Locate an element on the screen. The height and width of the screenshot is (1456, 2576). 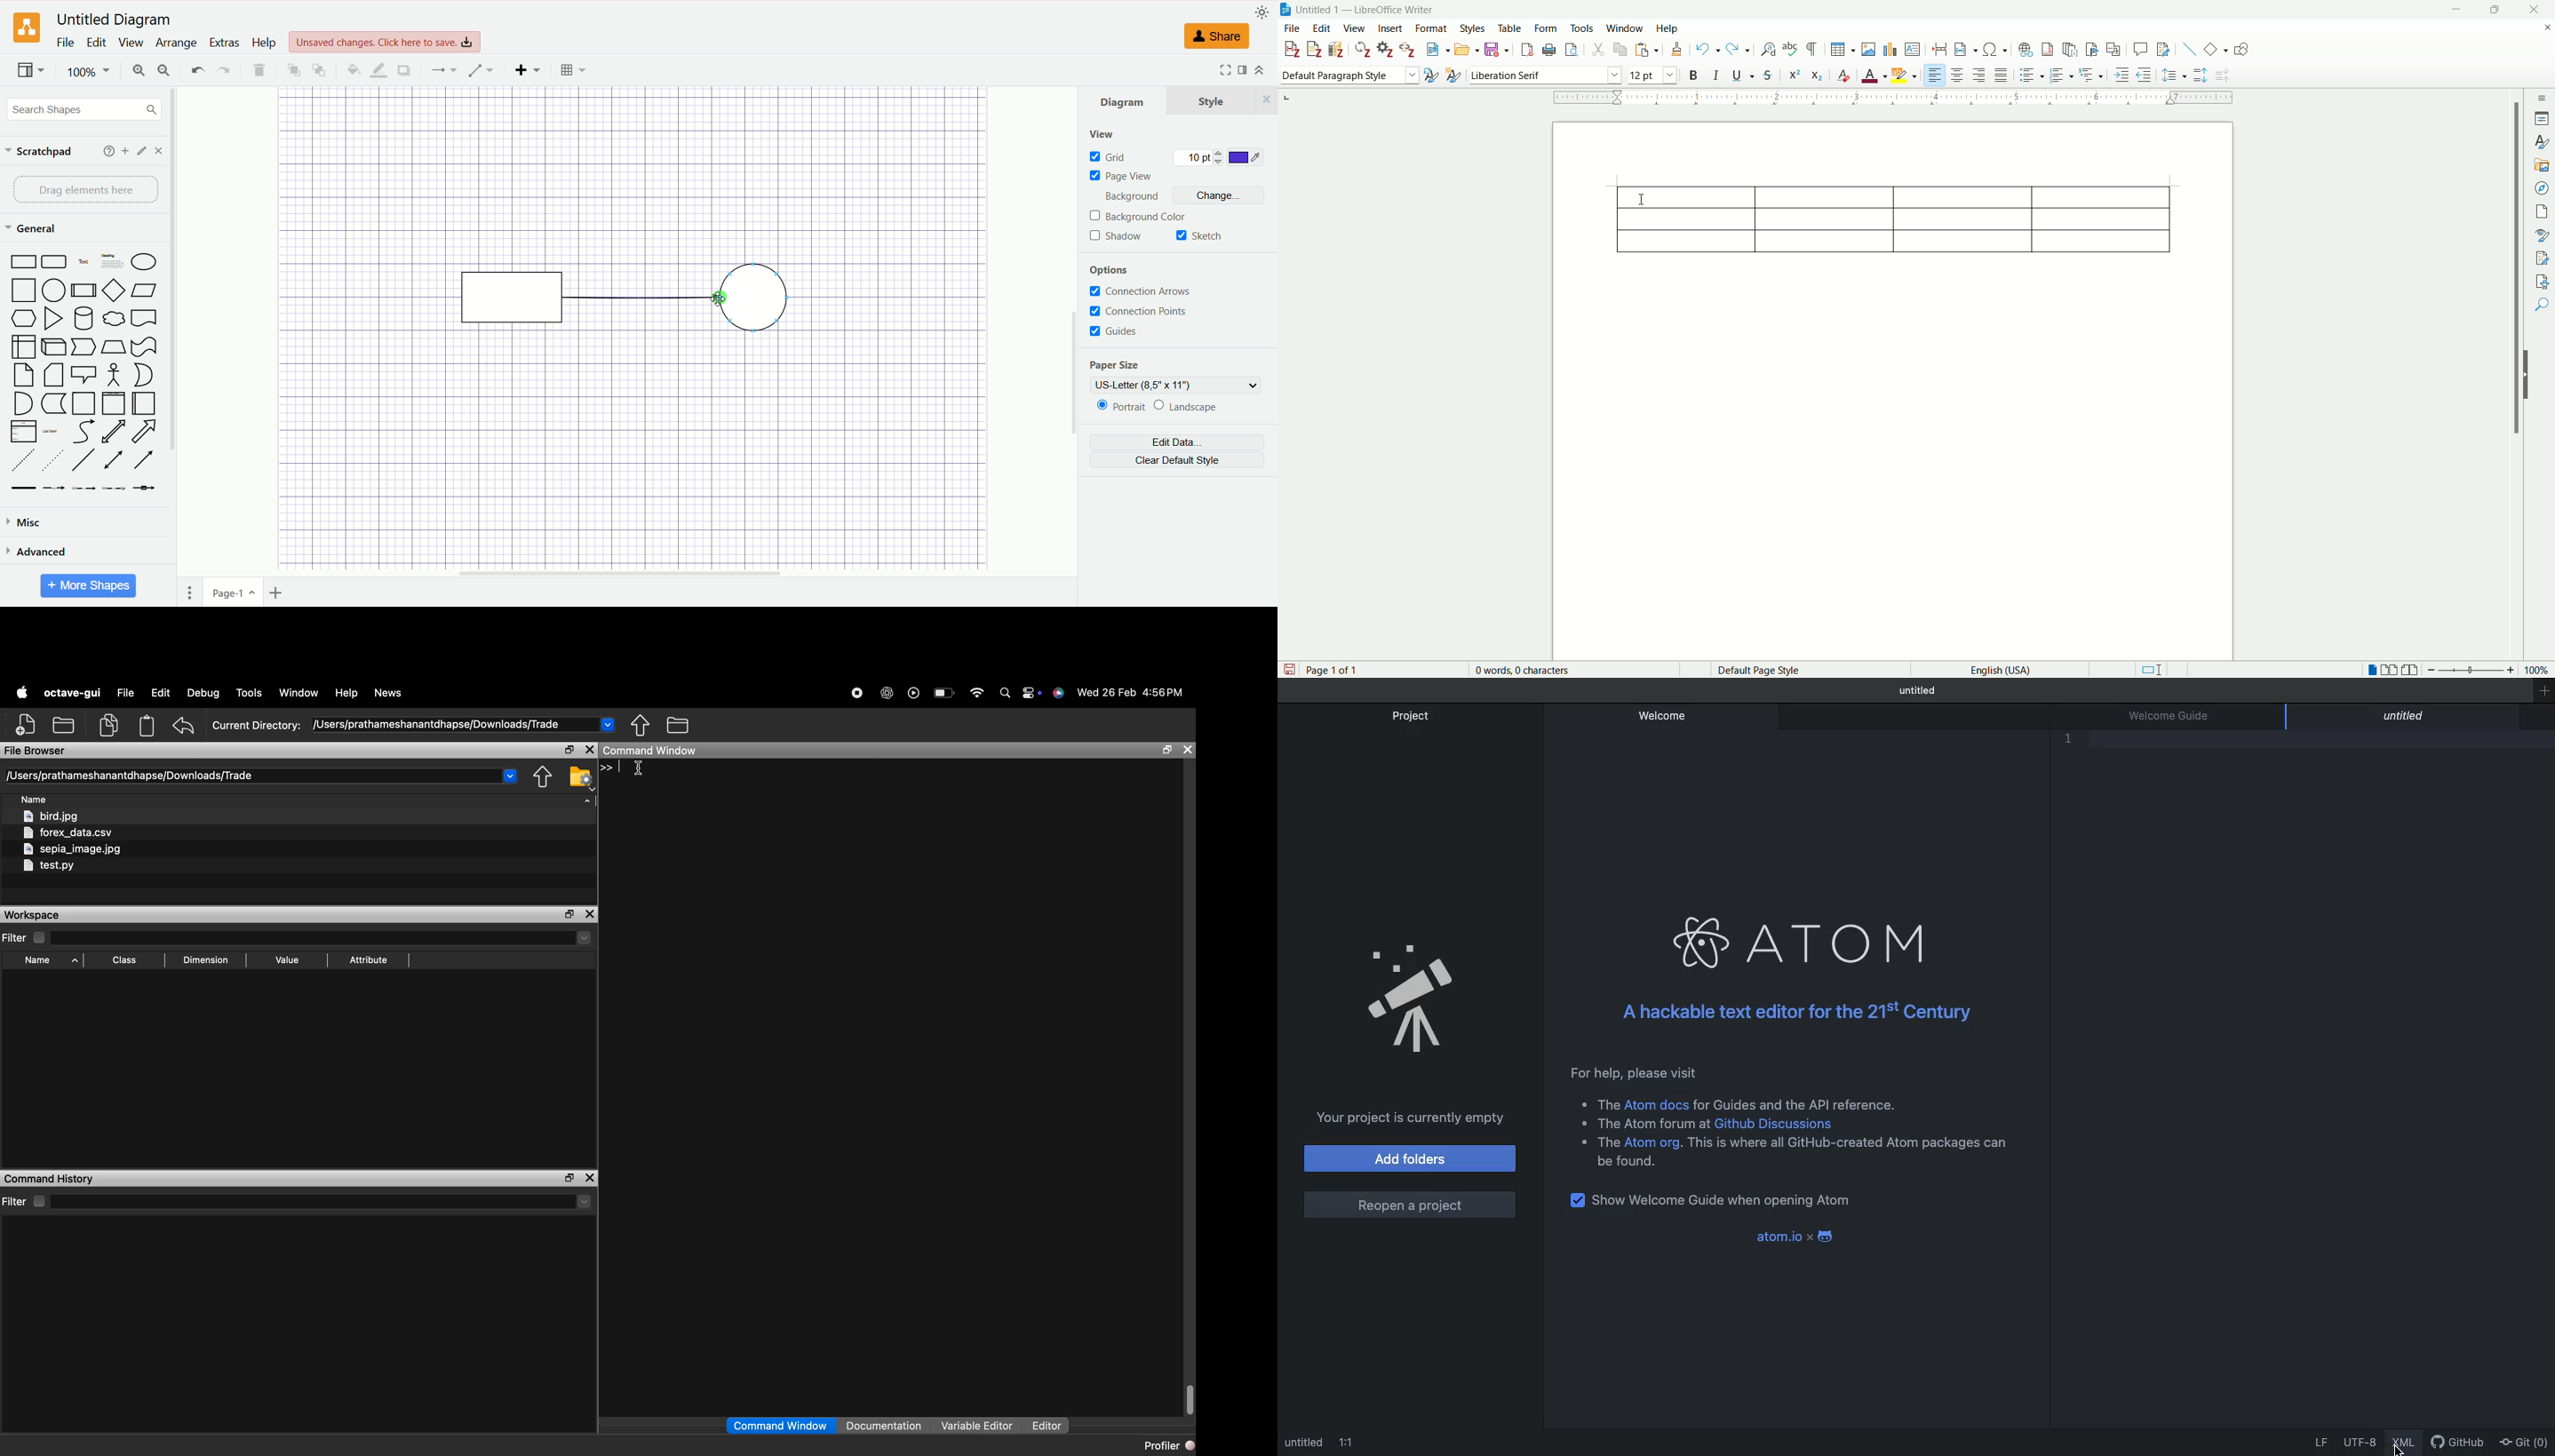
List Item is located at coordinates (52, 432).